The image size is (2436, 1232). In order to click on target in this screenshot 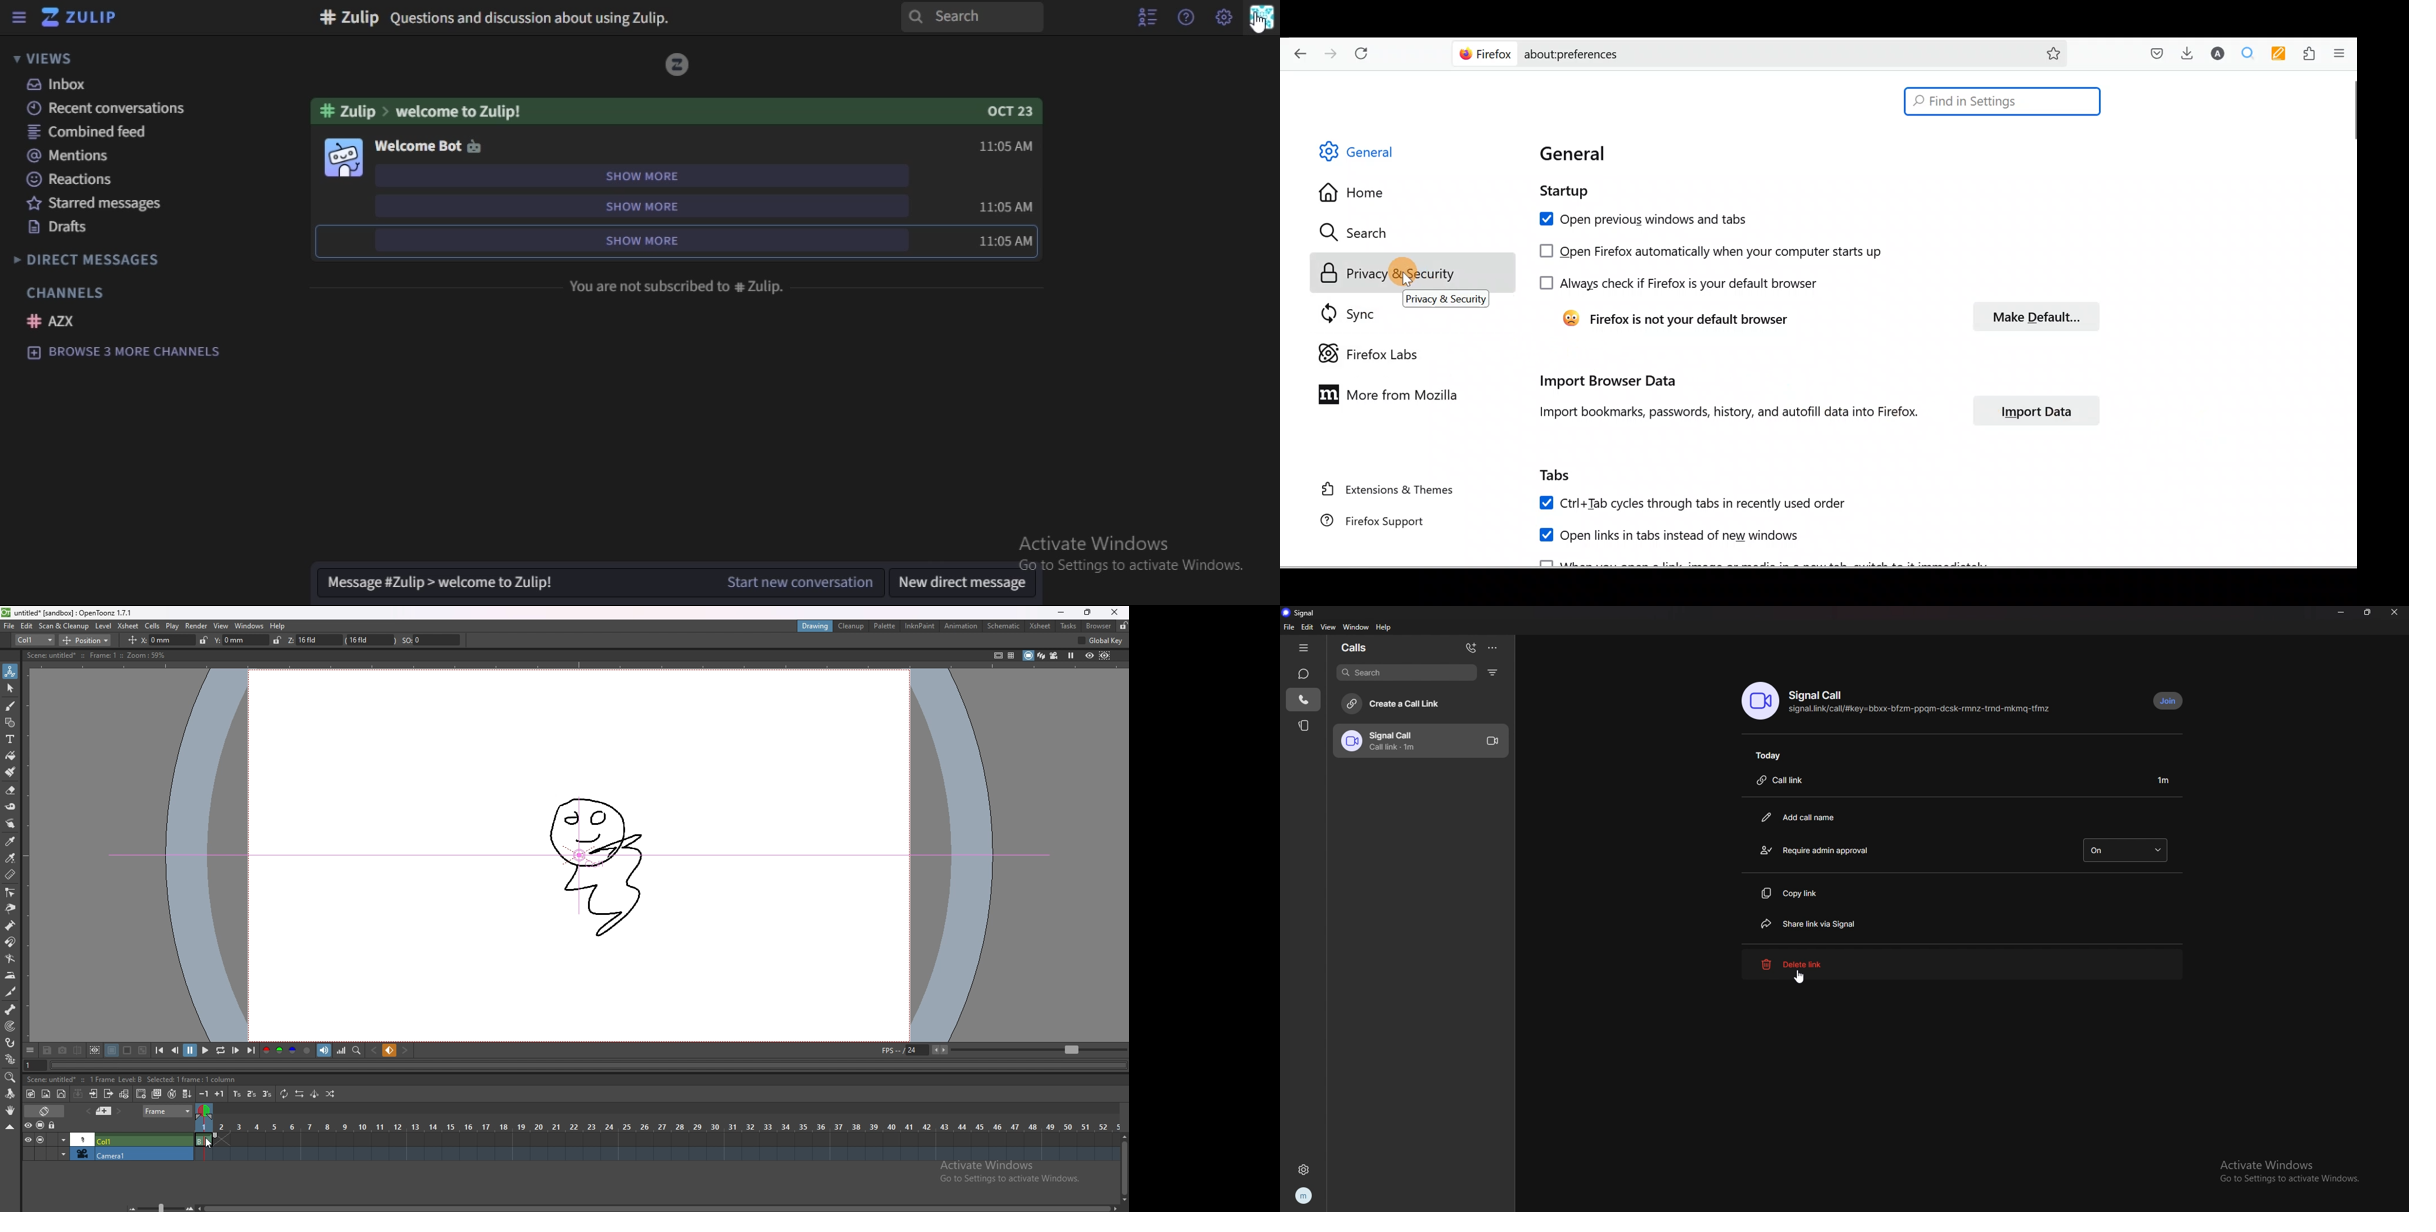, I will do `click(11, 1026)`.